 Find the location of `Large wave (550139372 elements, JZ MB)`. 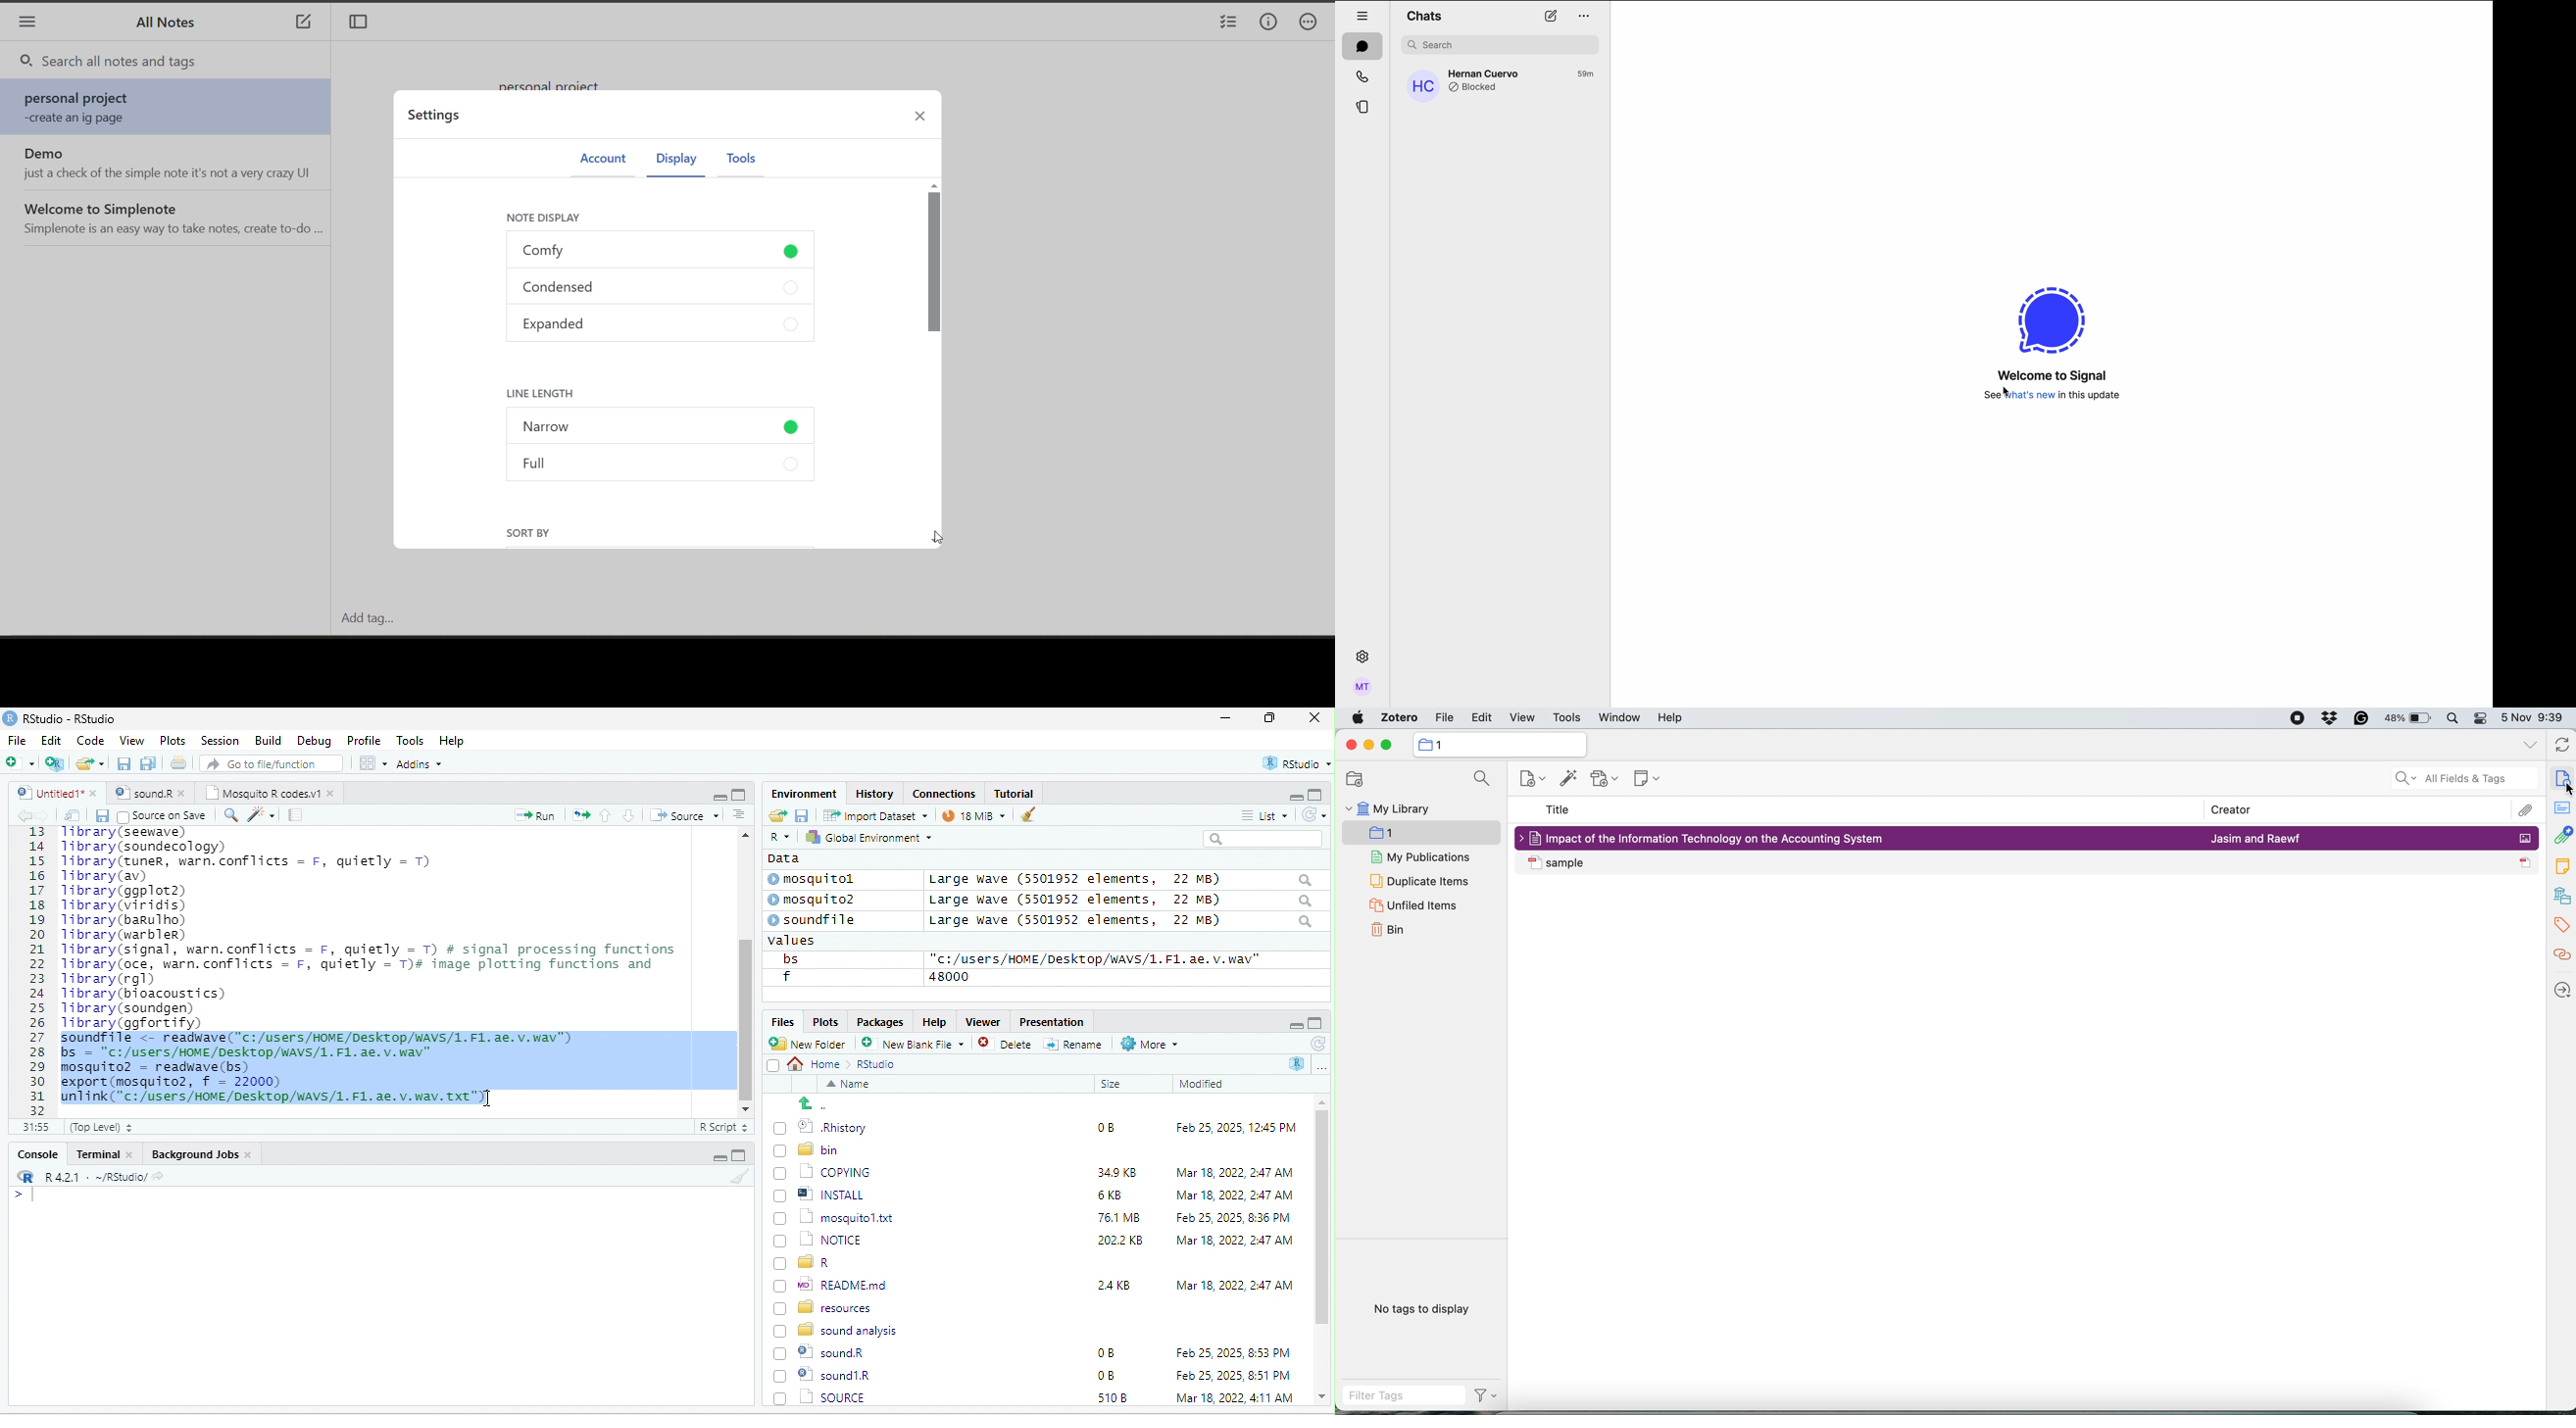

Large wave (550139372 elements, JZ MB) is located at coordinates (1122, 900).